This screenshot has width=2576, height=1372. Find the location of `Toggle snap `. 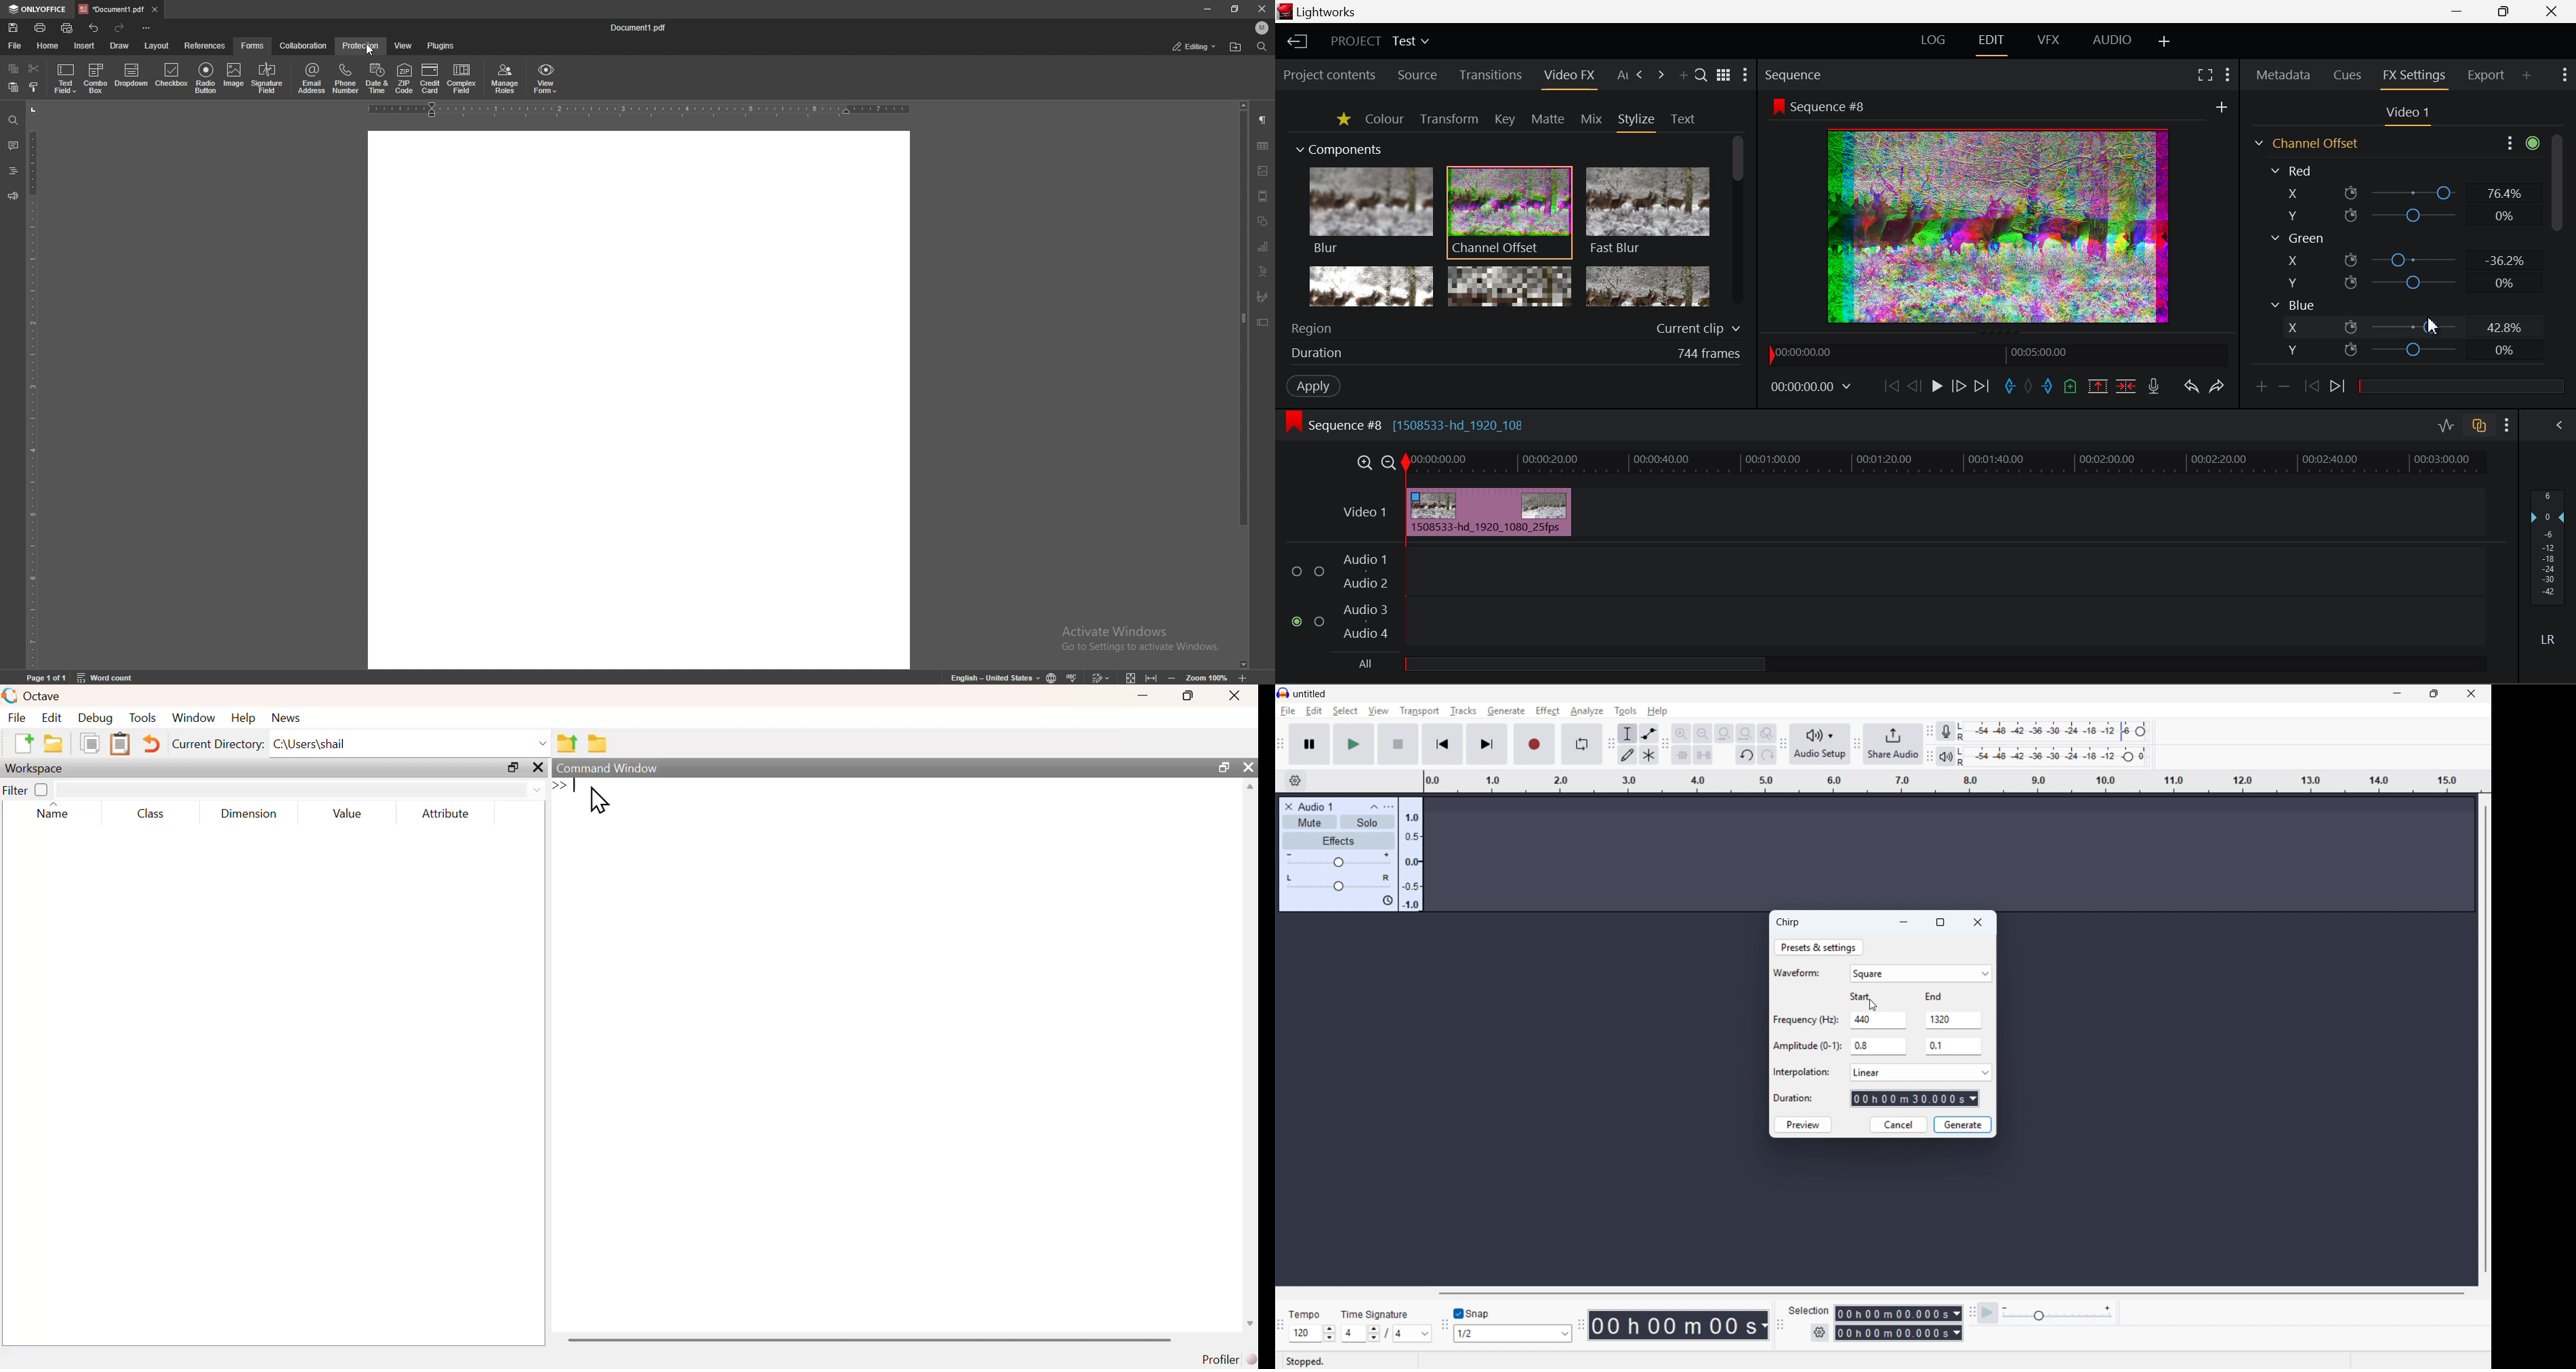

Toggle snap  is located at coordinates (1475, 1313).